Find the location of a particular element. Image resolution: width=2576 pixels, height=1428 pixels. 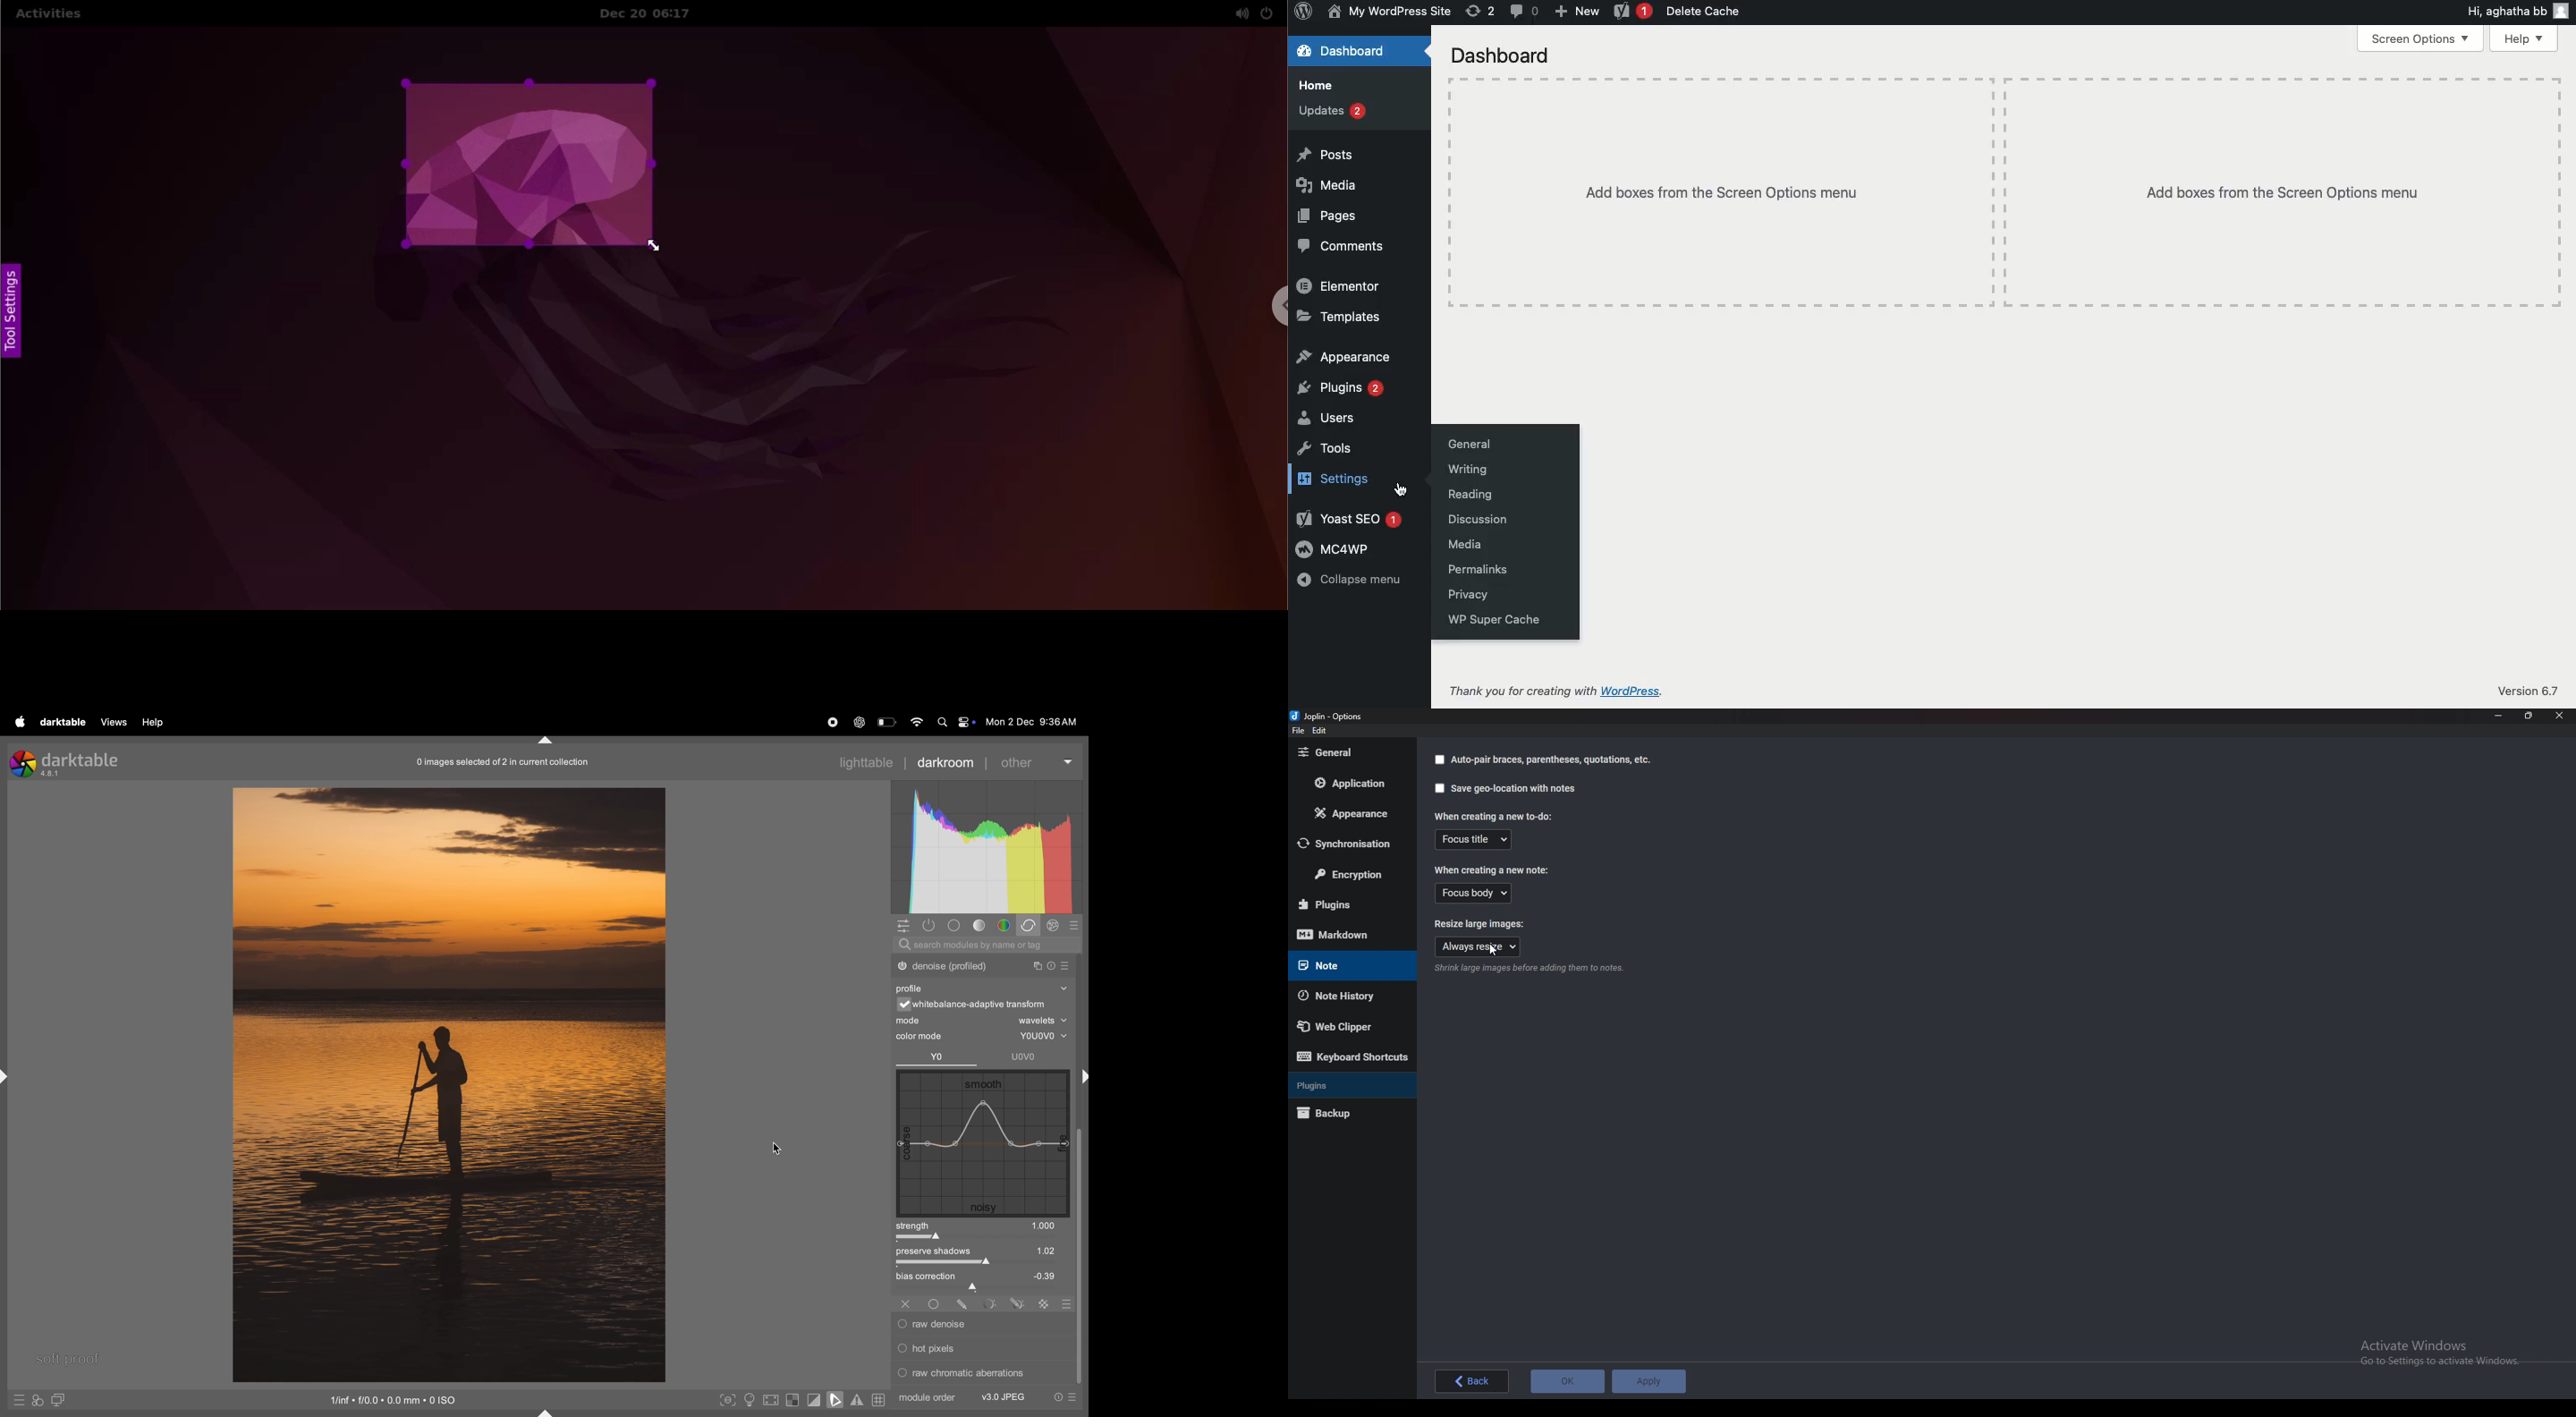

Media is located at coordinates (1325, 184).